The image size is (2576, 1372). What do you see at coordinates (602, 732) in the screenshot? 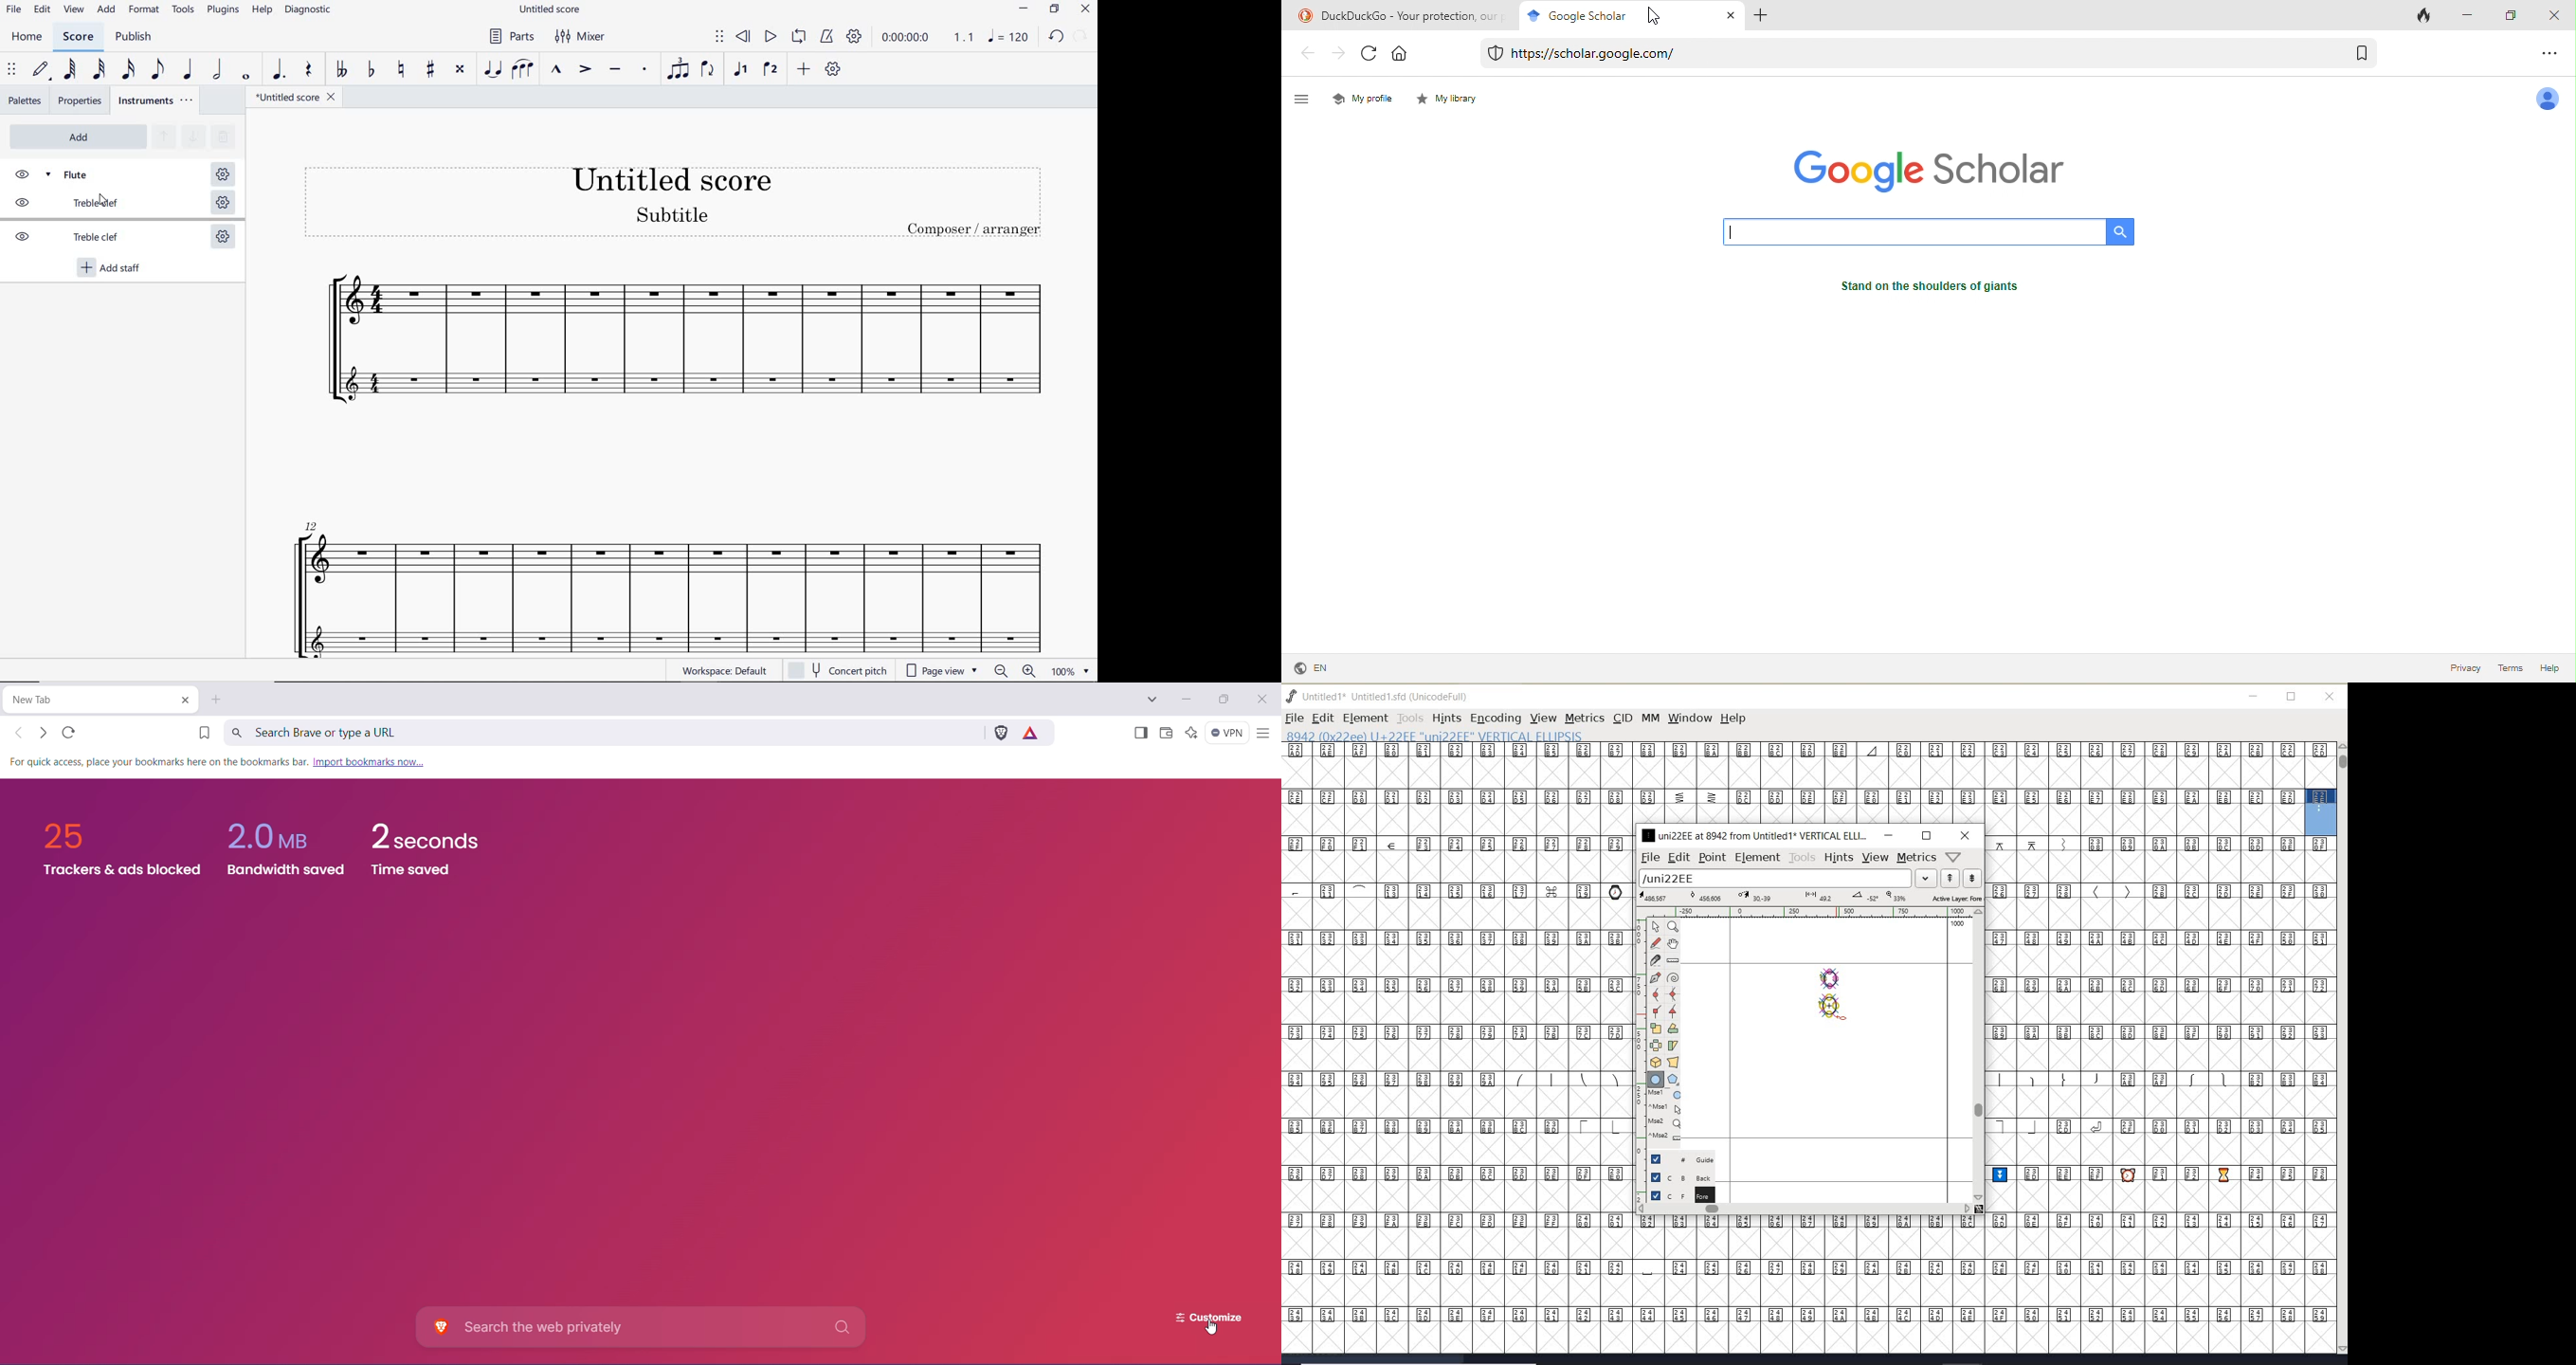
I see `Search Brave or Type a URL` at bounding box center [602, 732].